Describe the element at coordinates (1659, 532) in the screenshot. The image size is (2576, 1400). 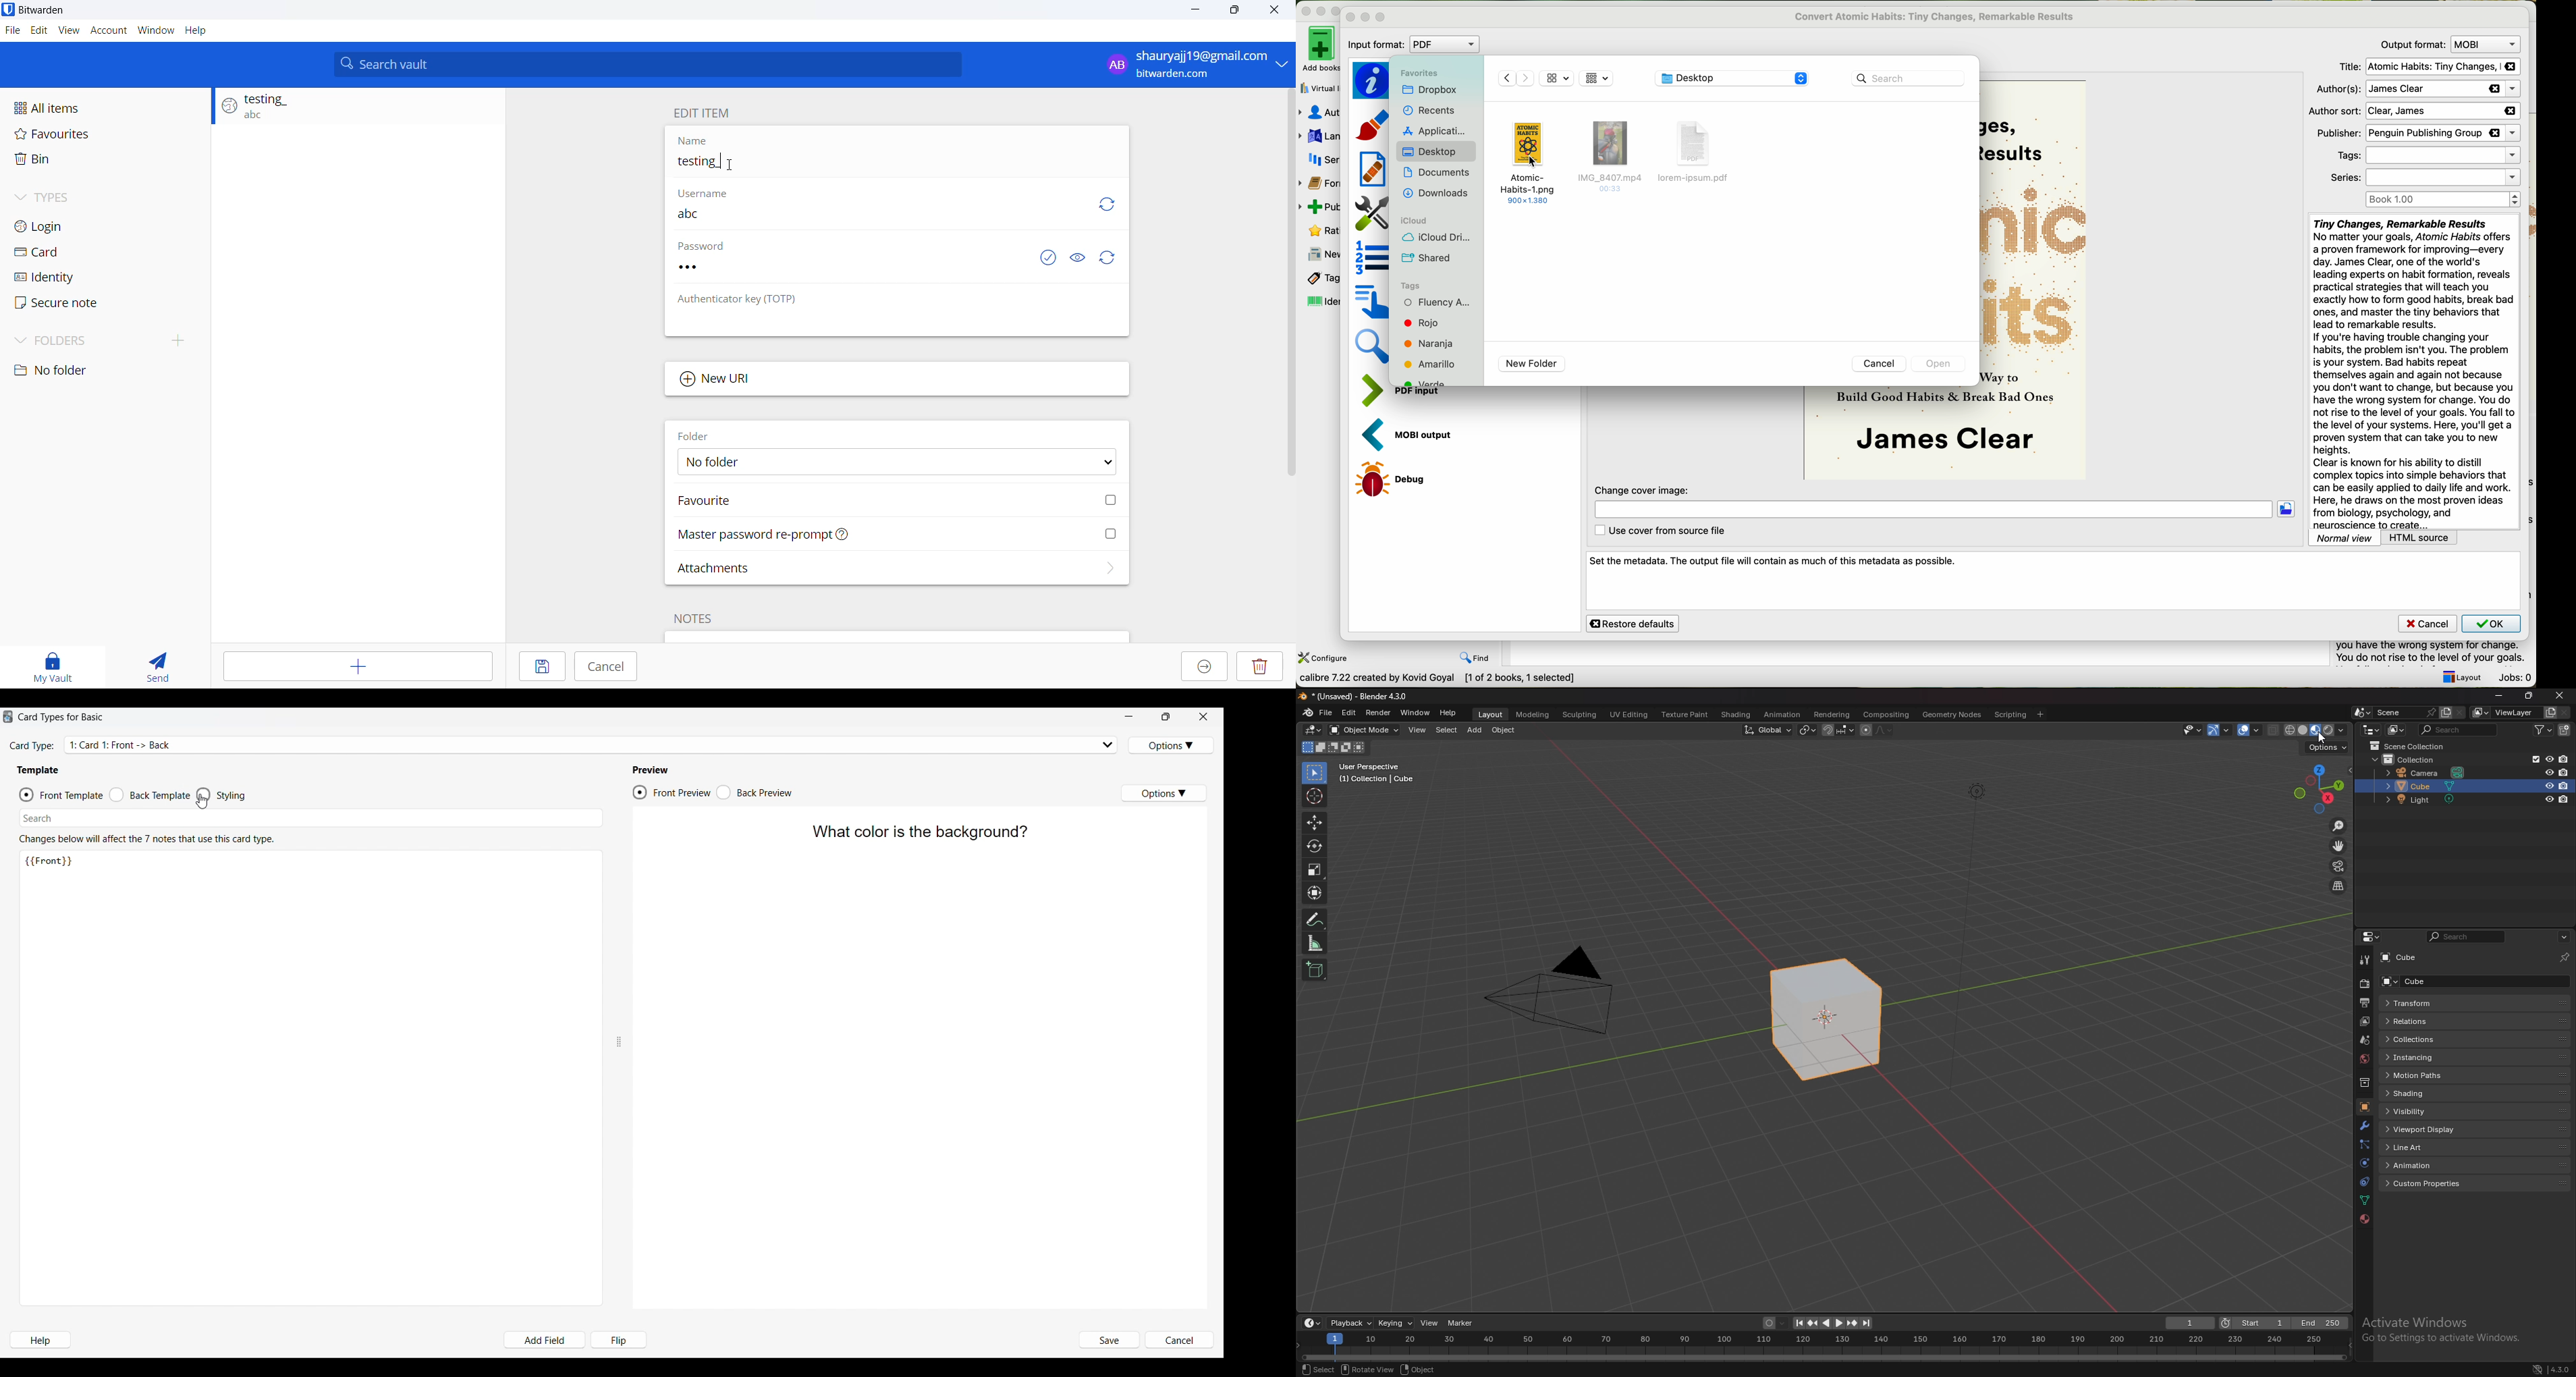
I see `use cover from source file` at that location.